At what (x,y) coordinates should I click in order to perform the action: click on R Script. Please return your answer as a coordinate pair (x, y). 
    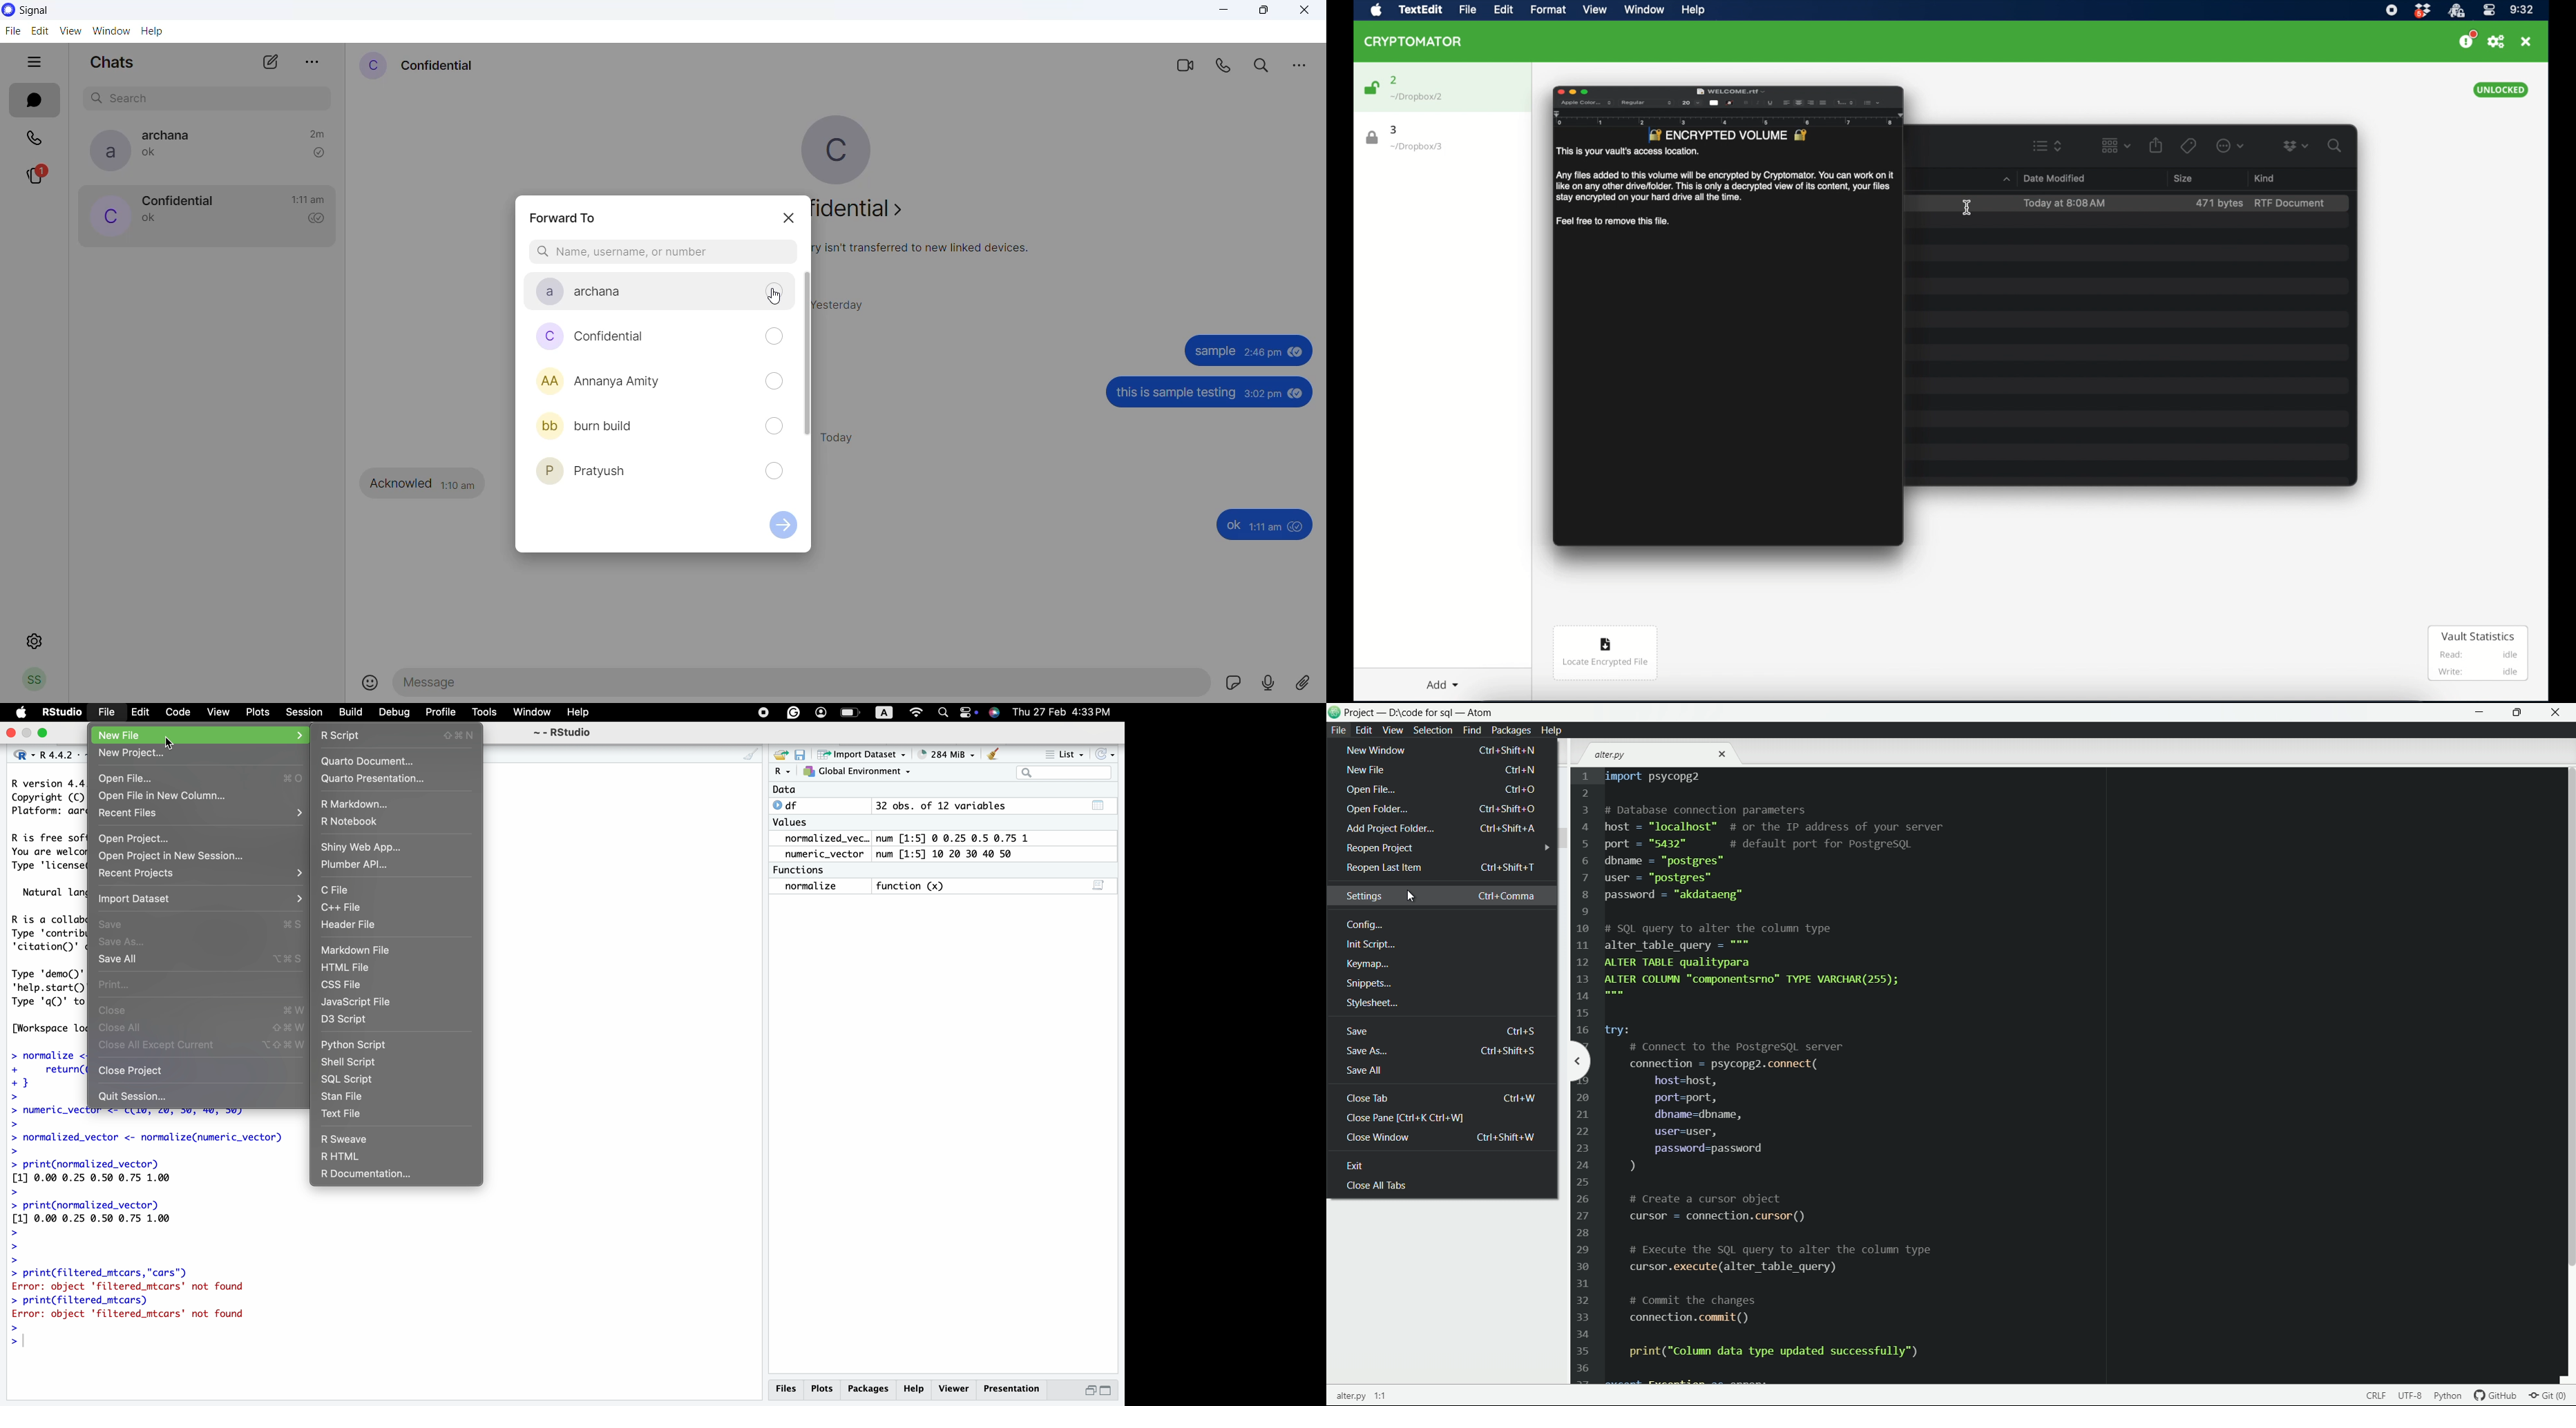
    Looking at the image, I should click on (402, 735).